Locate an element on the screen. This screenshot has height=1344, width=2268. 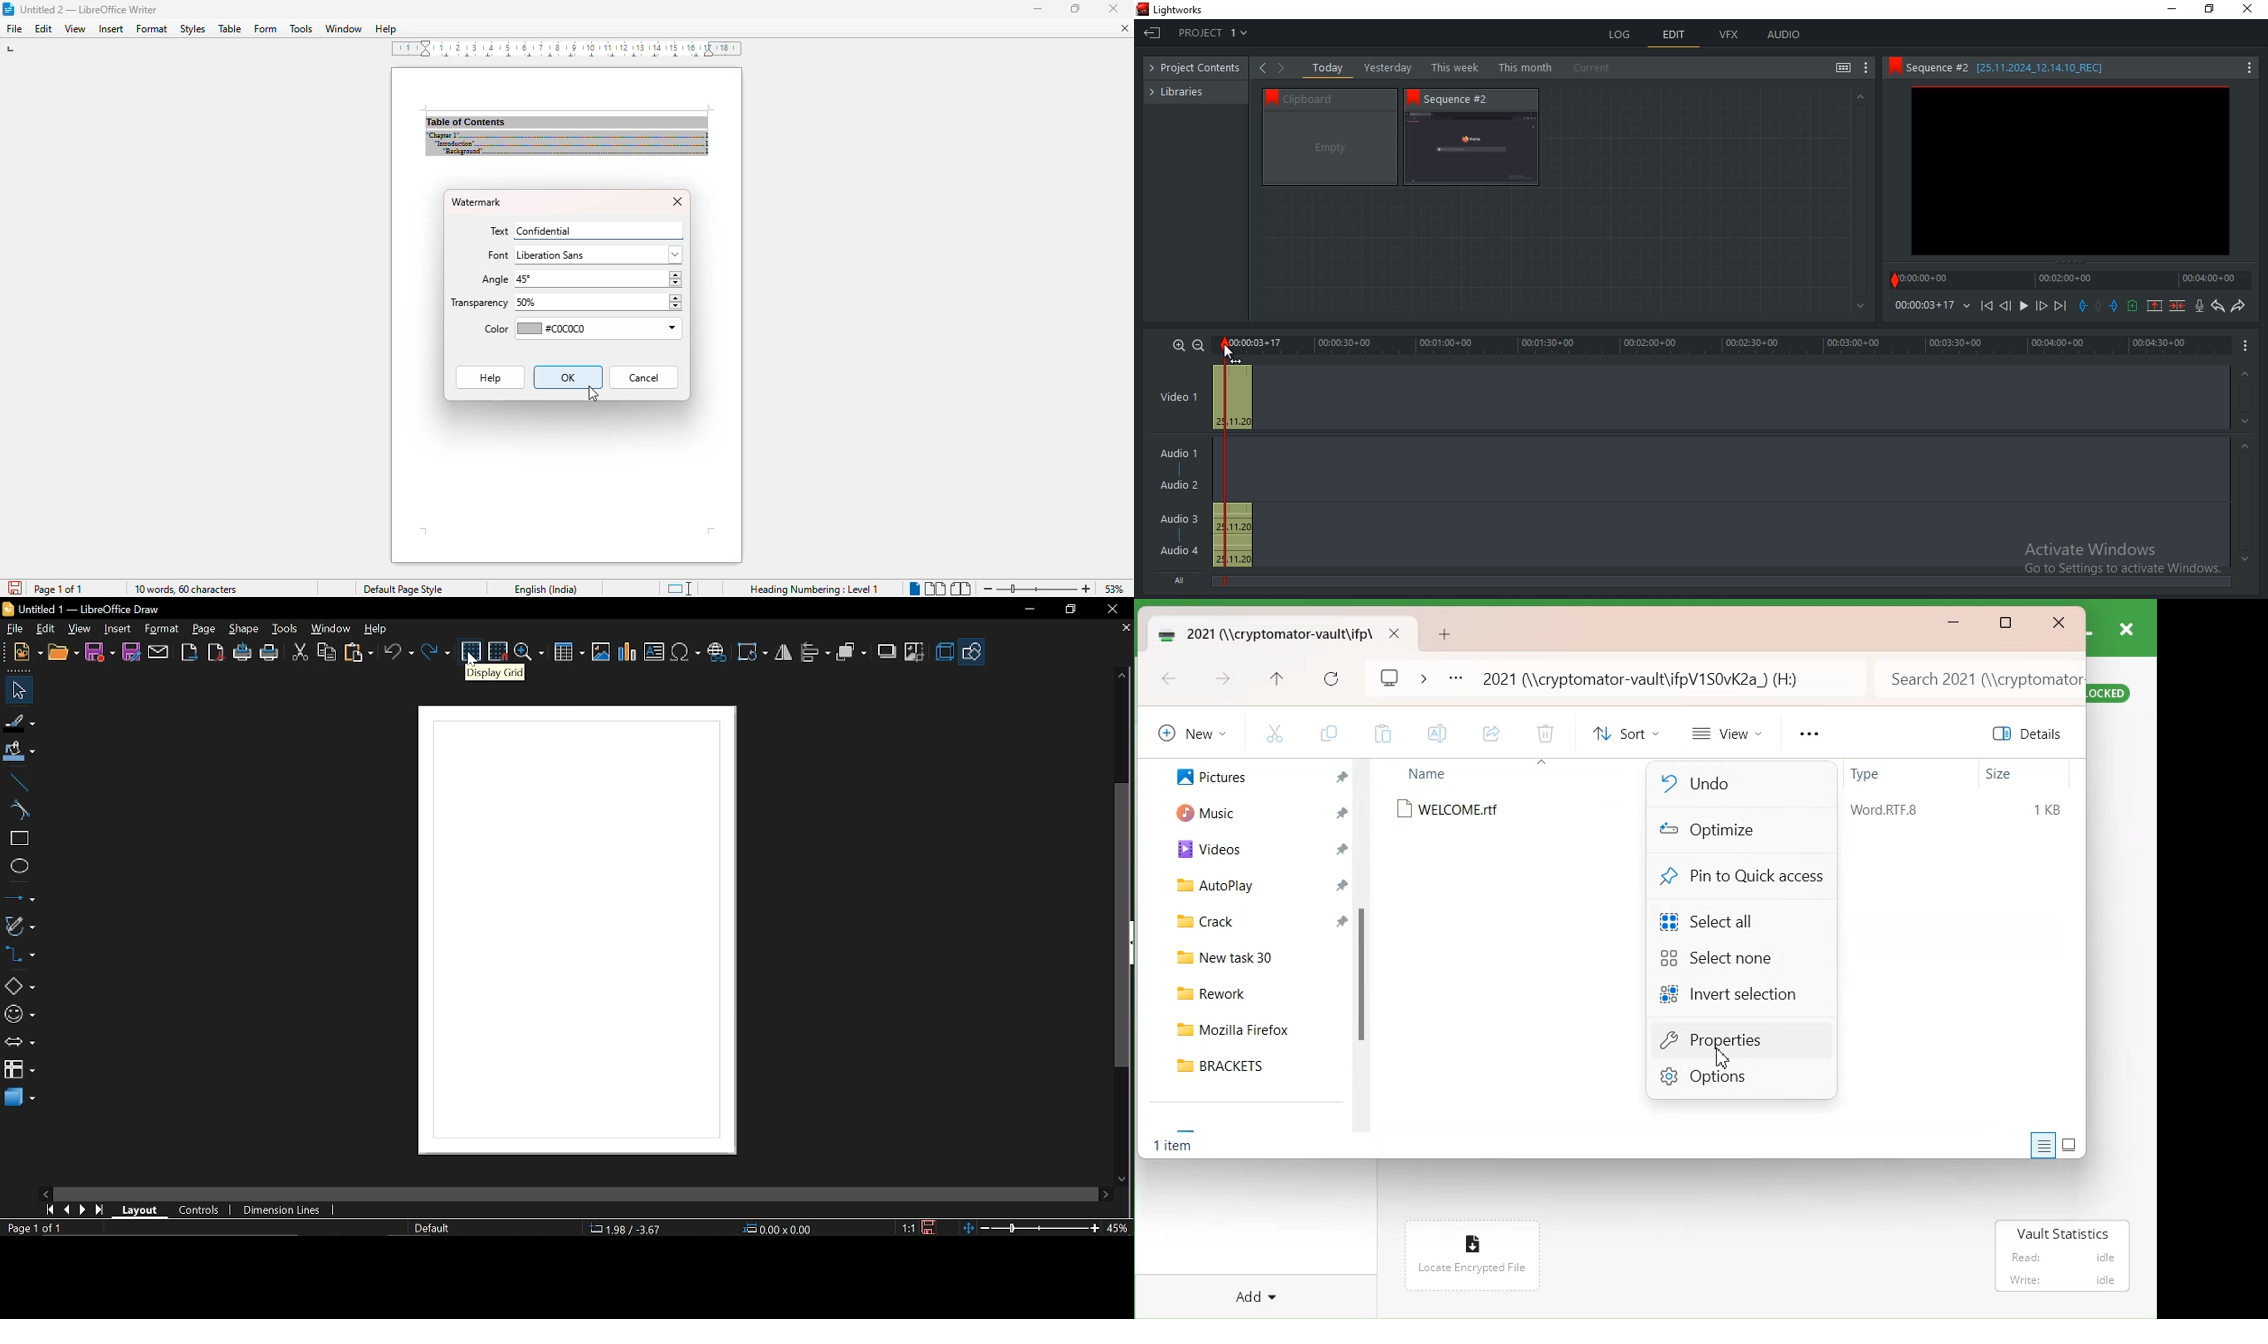
dimension lines is located at coordinates (286, 1211).